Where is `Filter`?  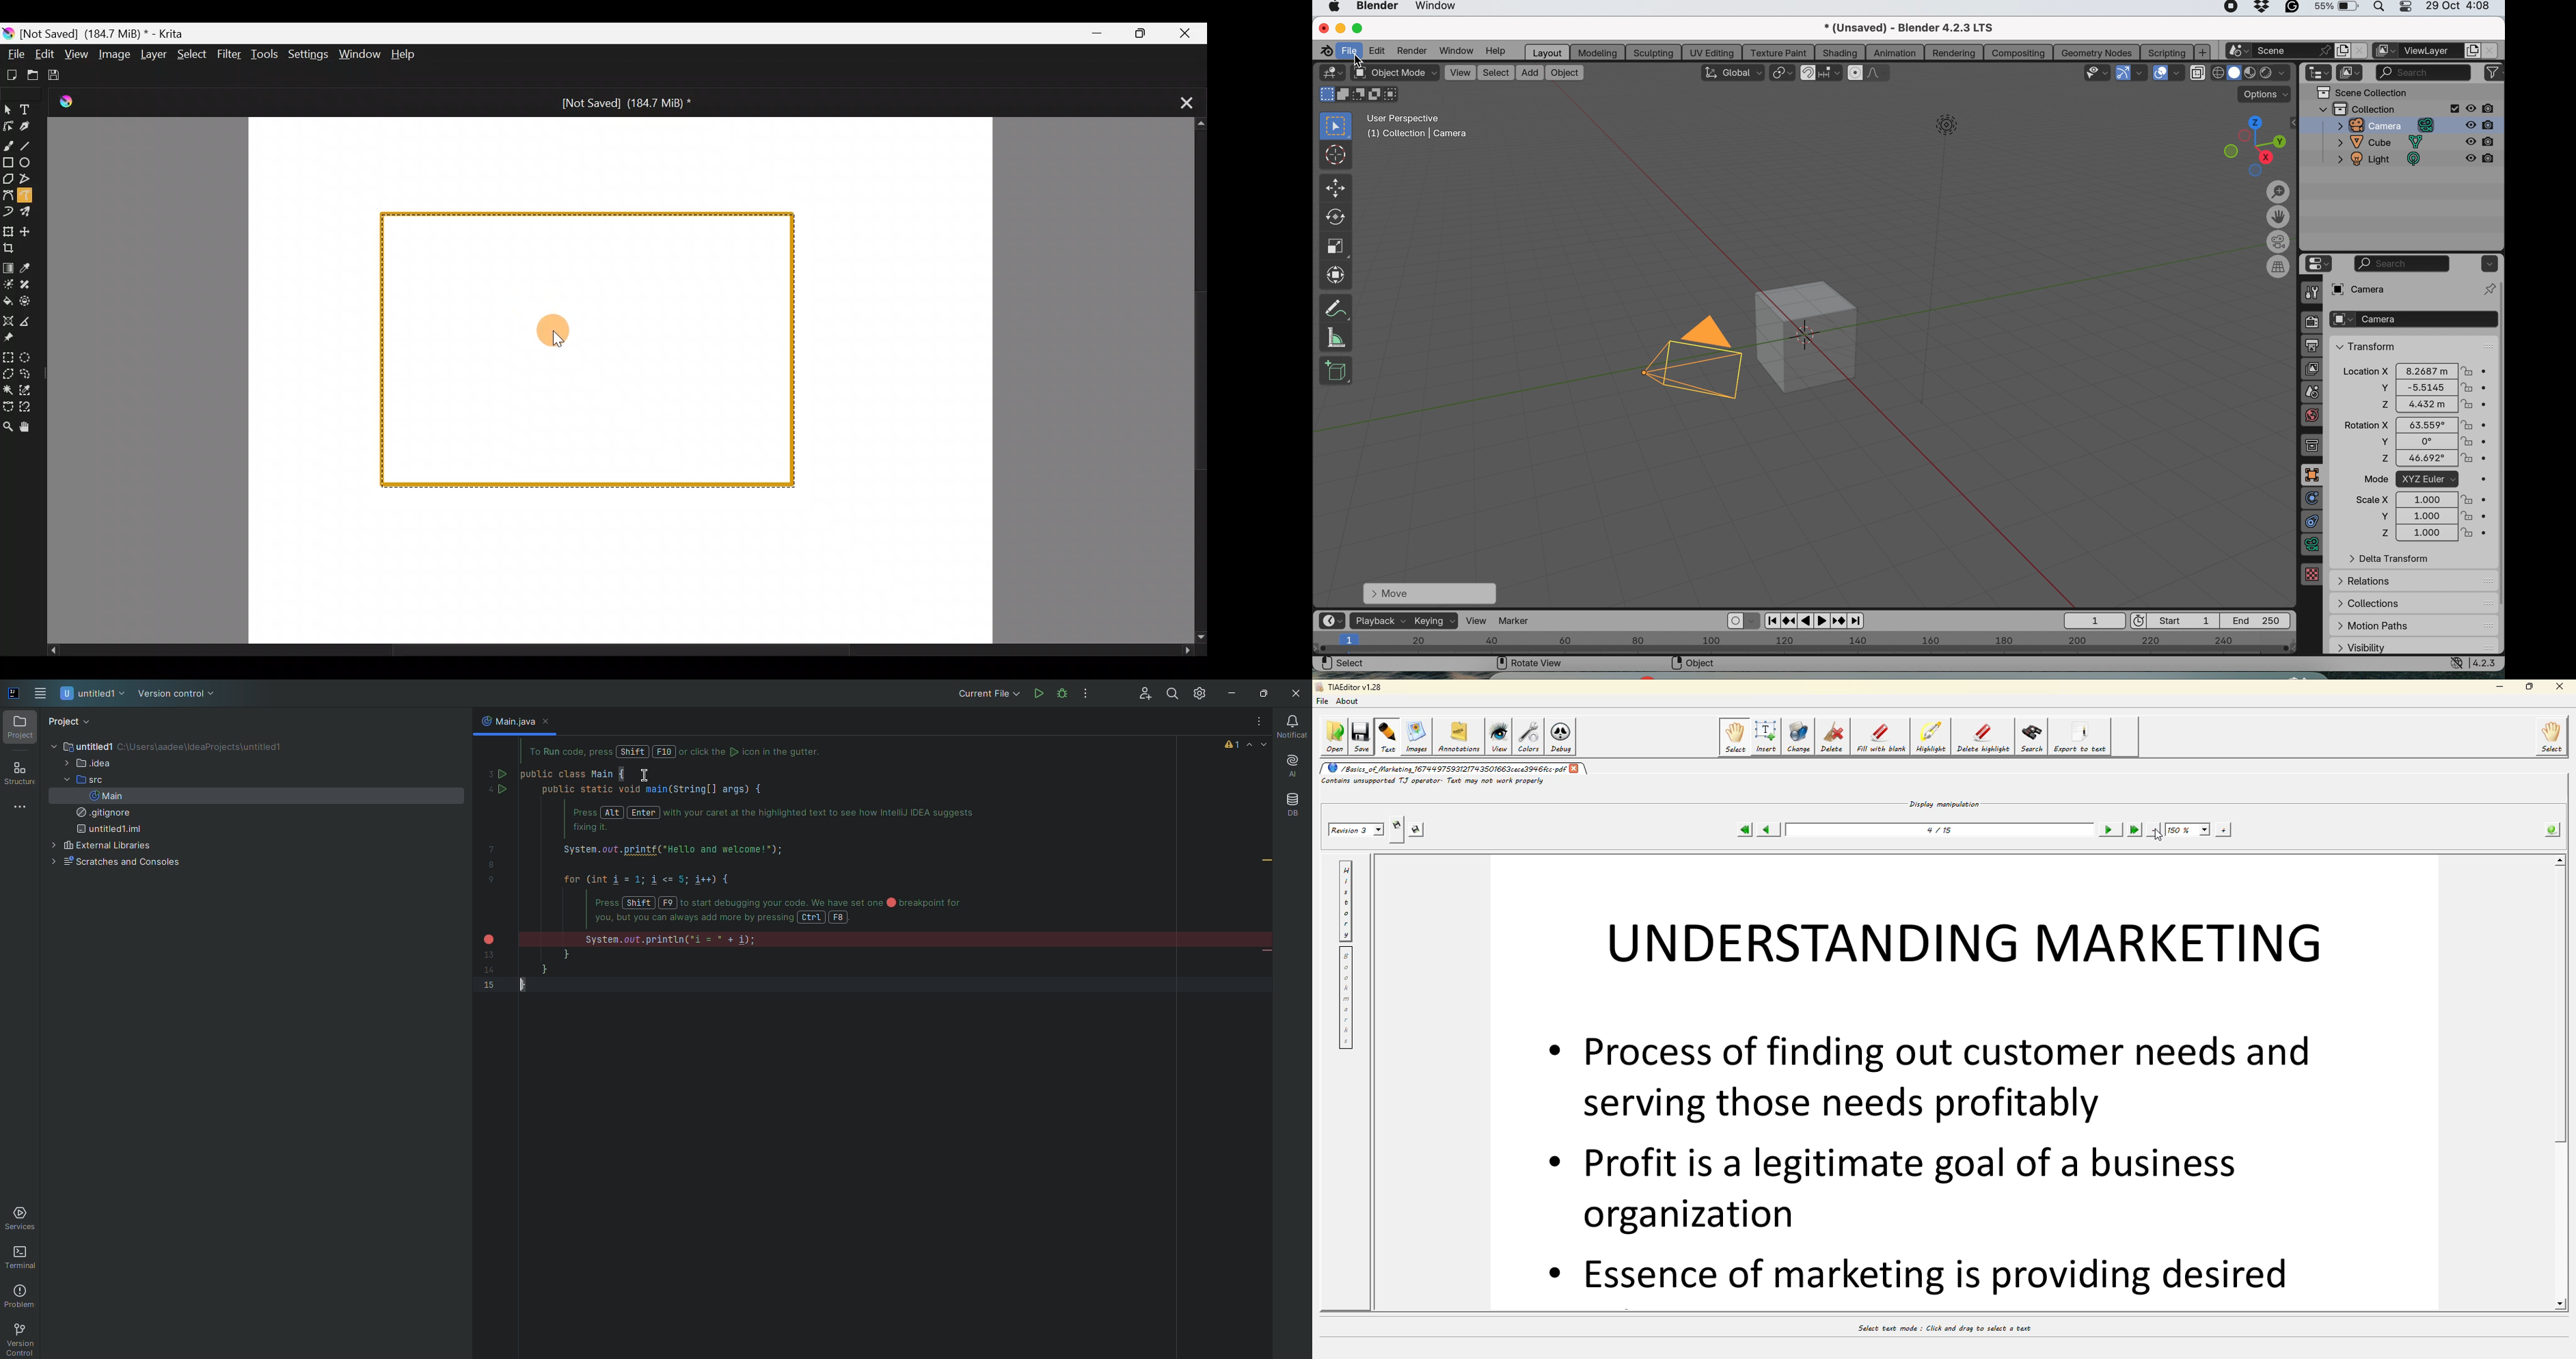
Filter is located at coordinates (229, 55).